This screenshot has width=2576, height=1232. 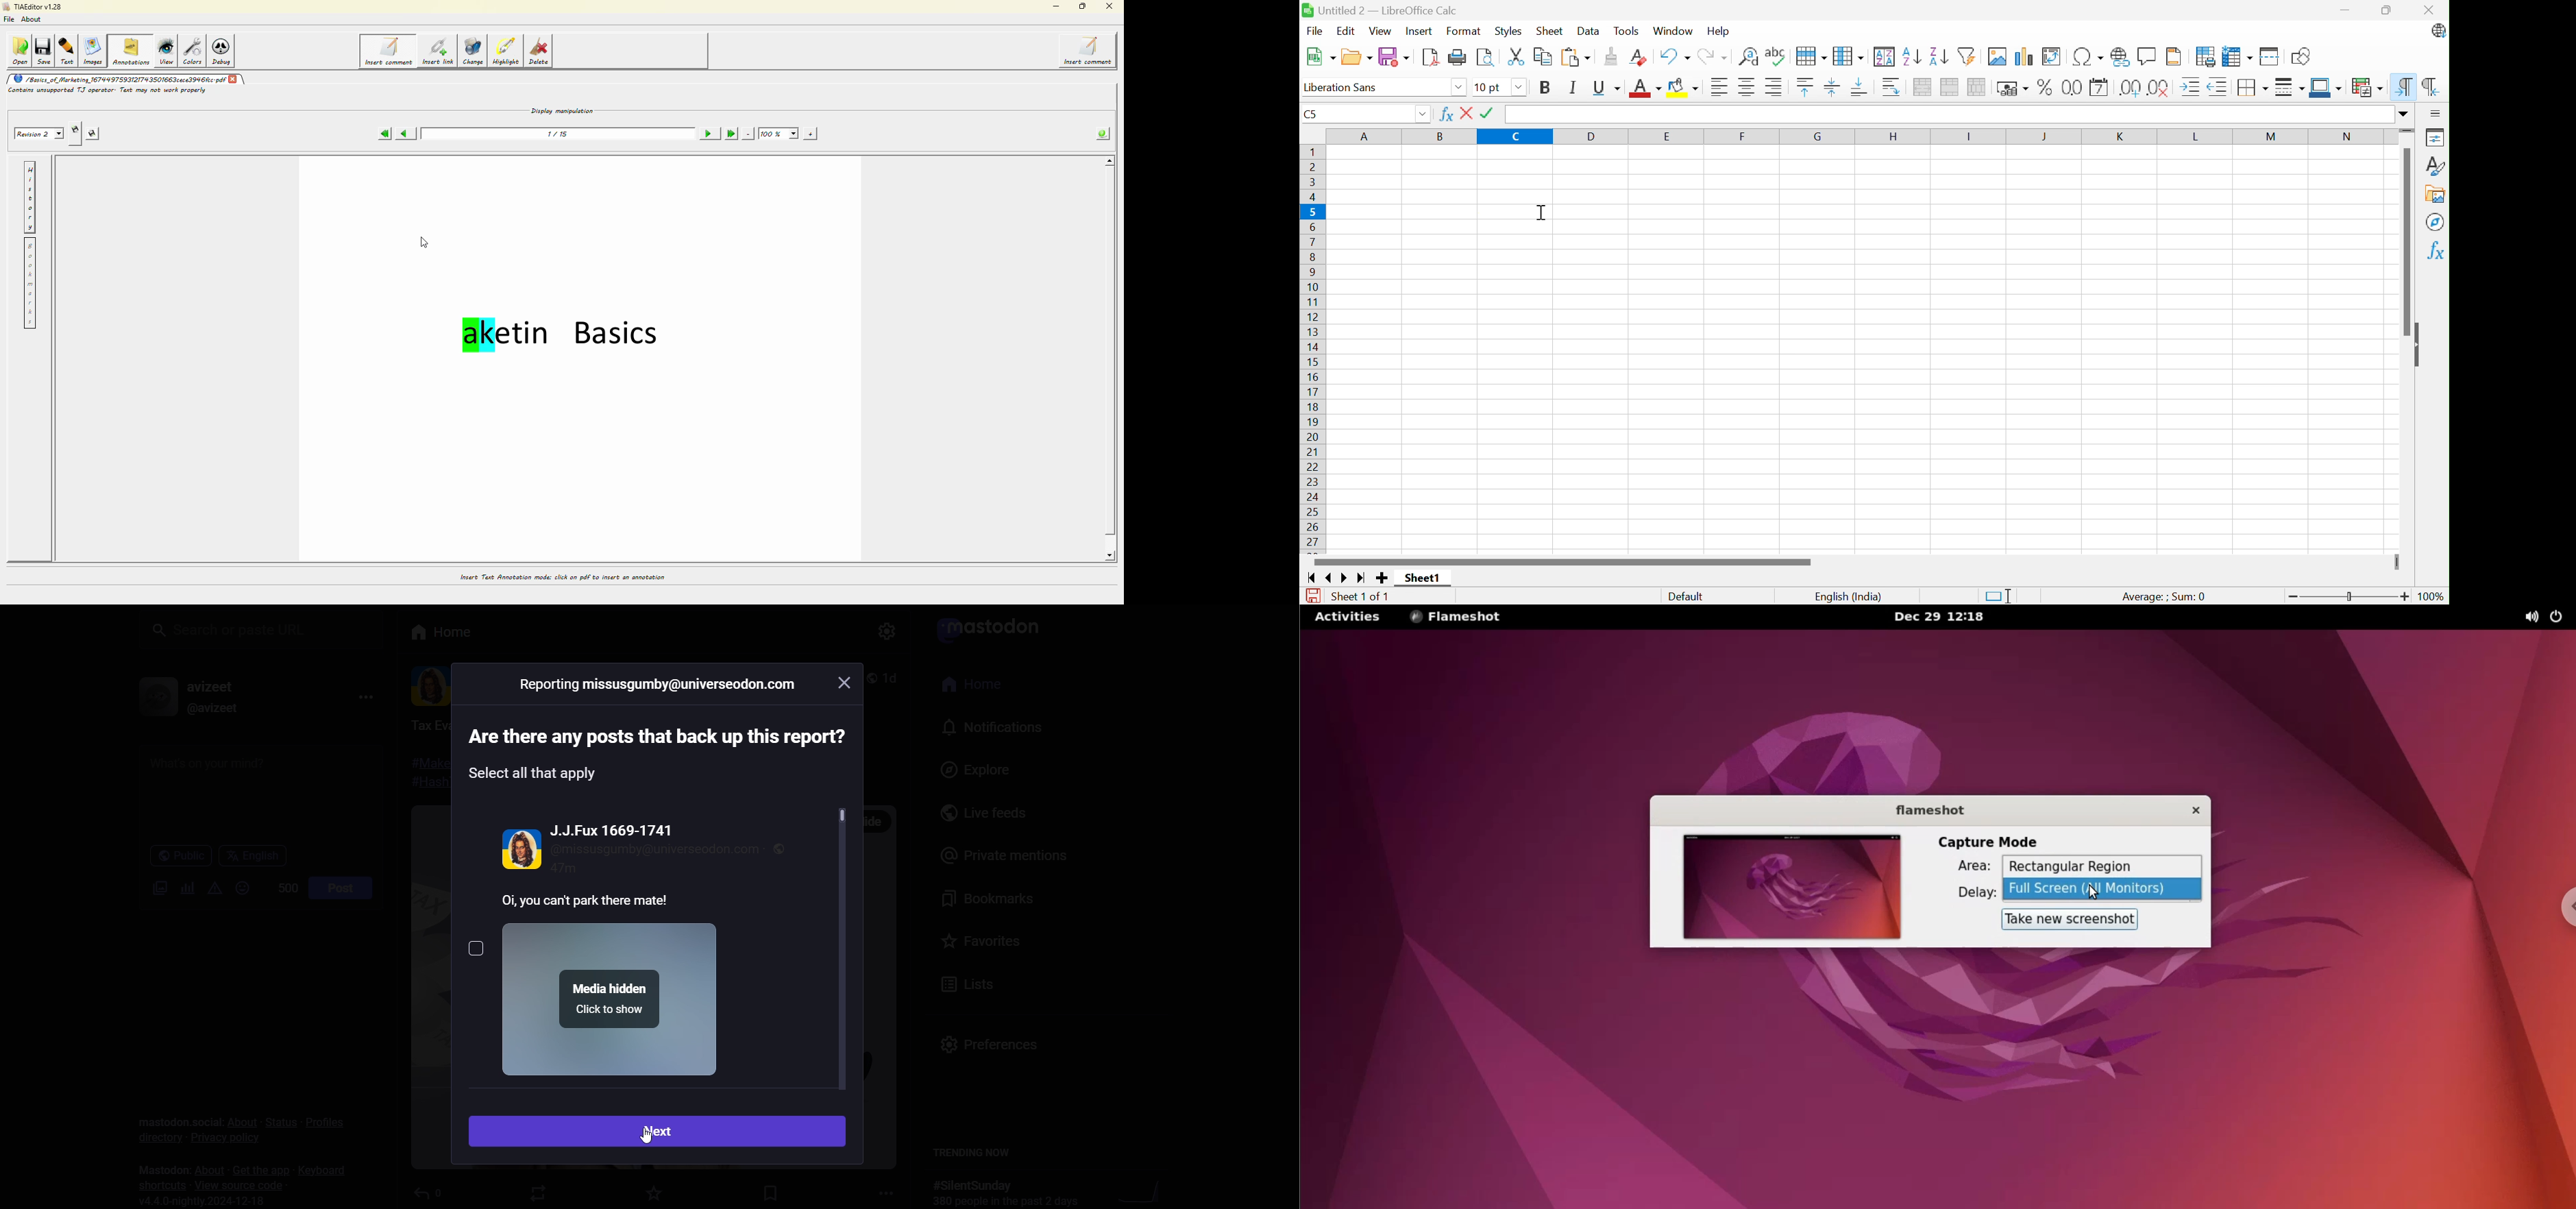 What do you see at coordinates (1849, 597) in the screenshot?
I see `English (India)` at bounding box center [1849, 597].